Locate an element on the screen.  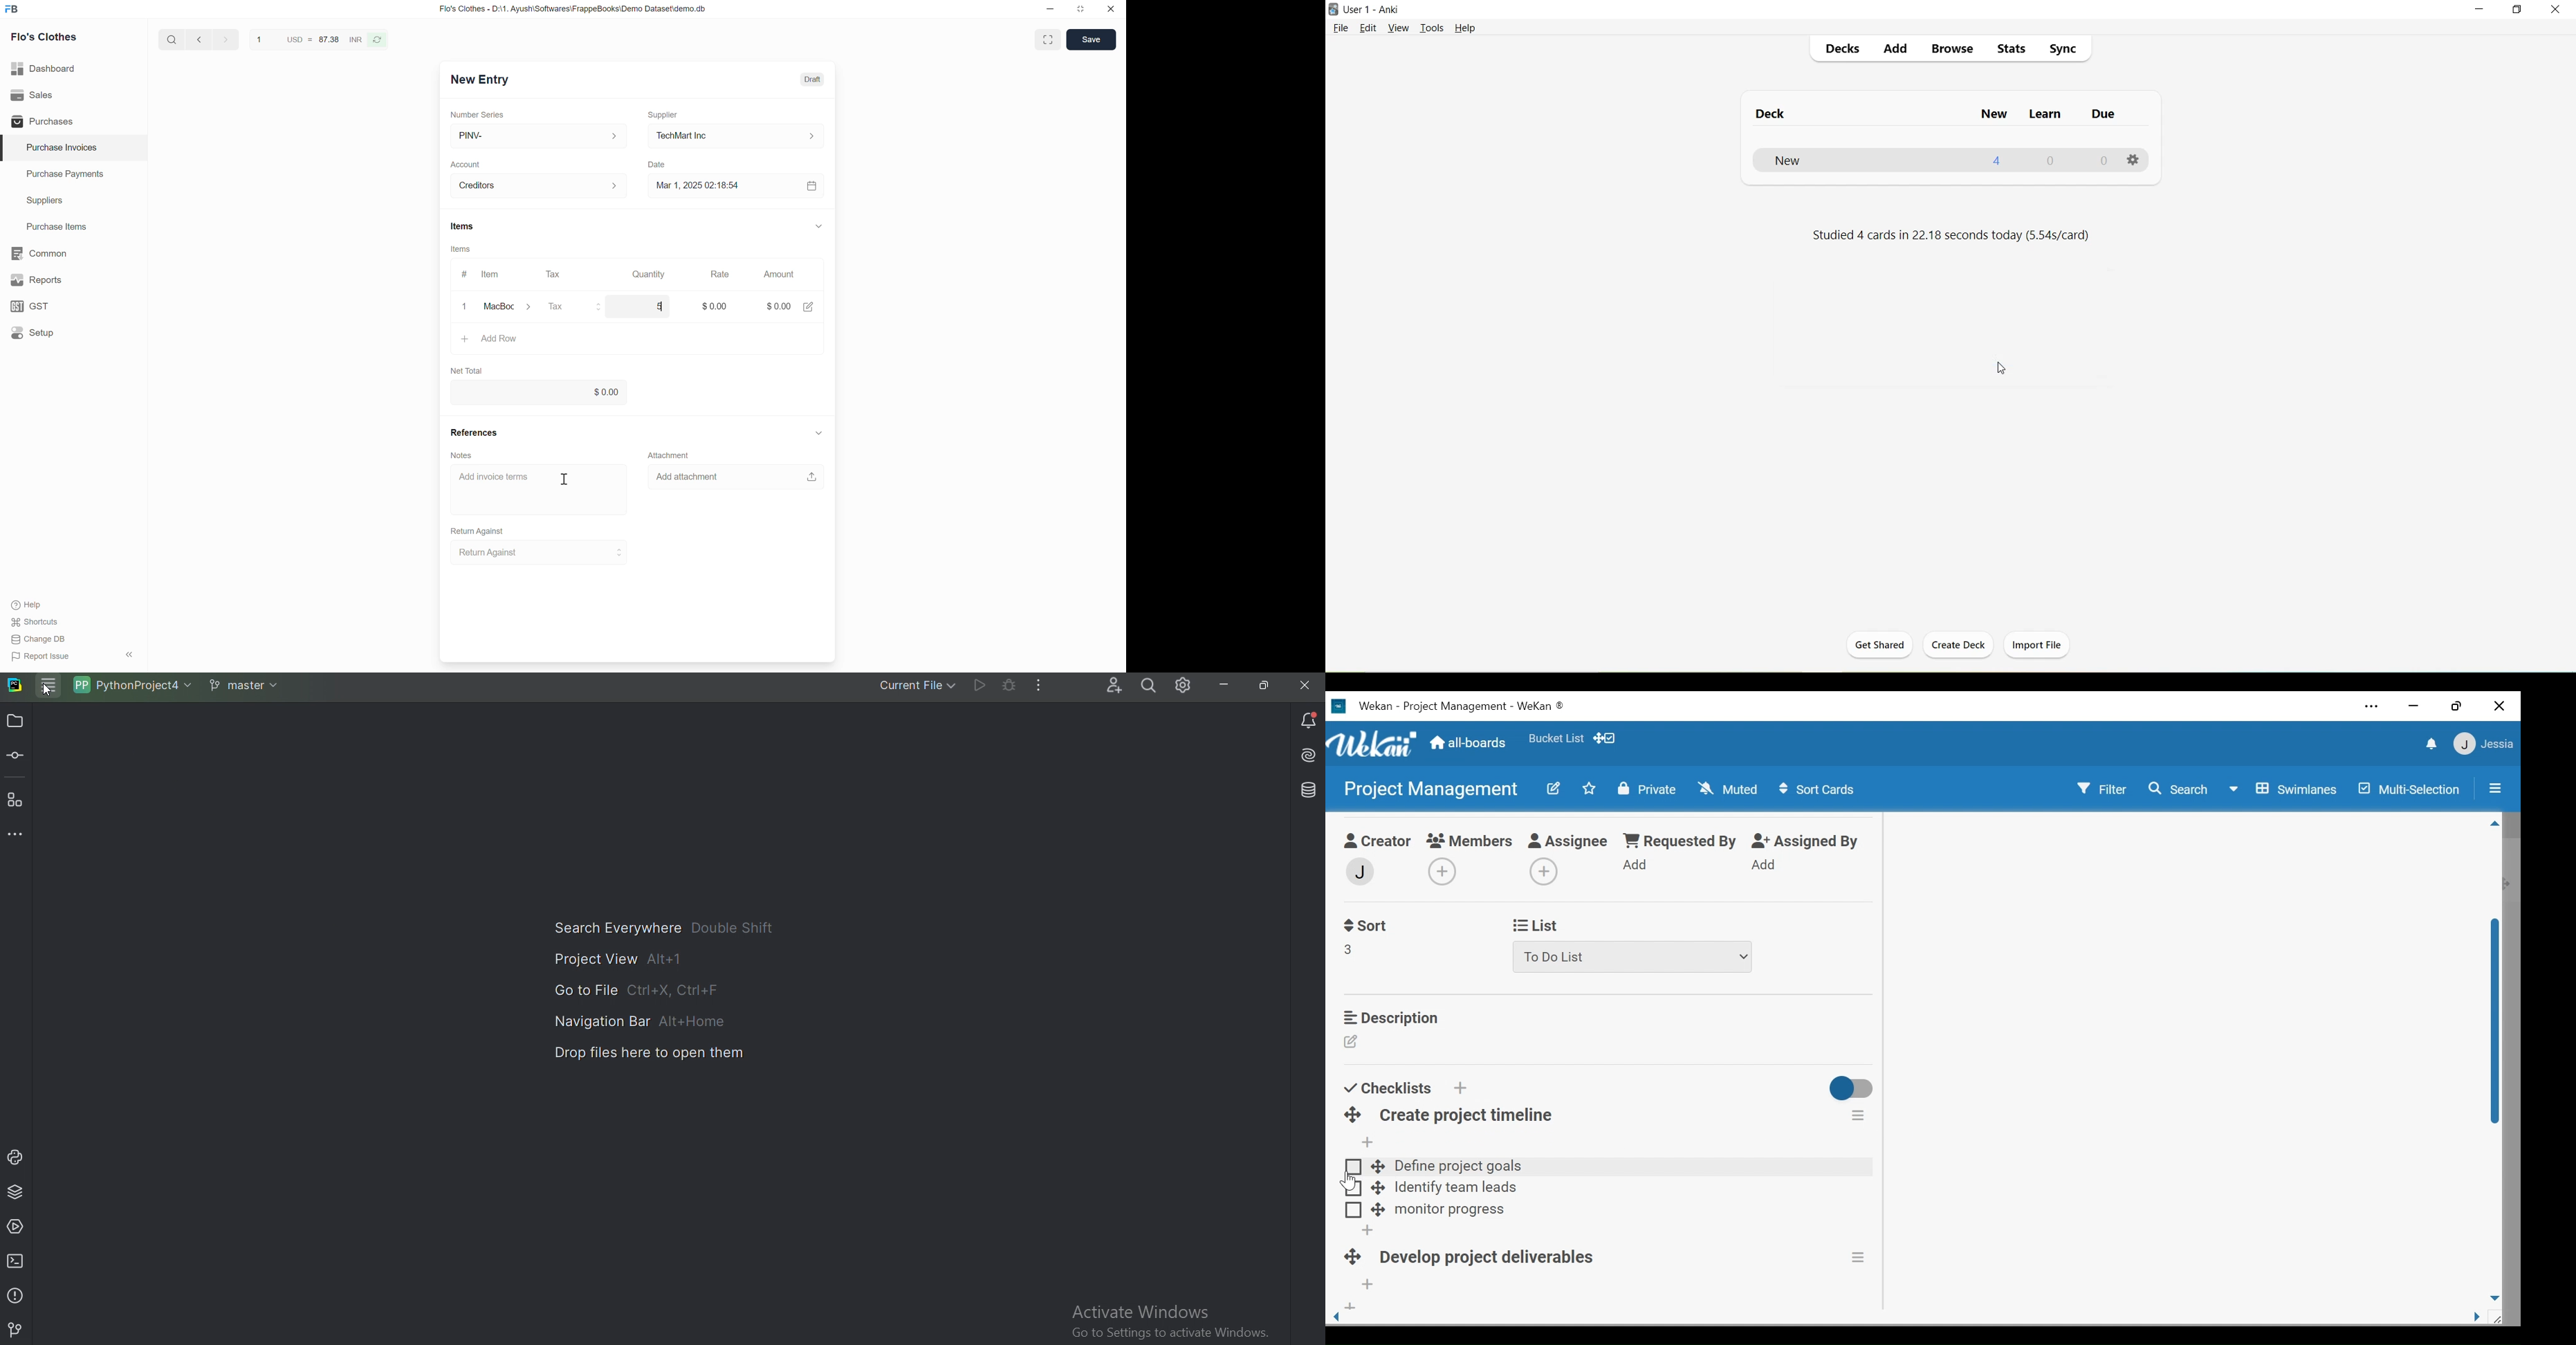
Rate is located at coordinates (720, 274).